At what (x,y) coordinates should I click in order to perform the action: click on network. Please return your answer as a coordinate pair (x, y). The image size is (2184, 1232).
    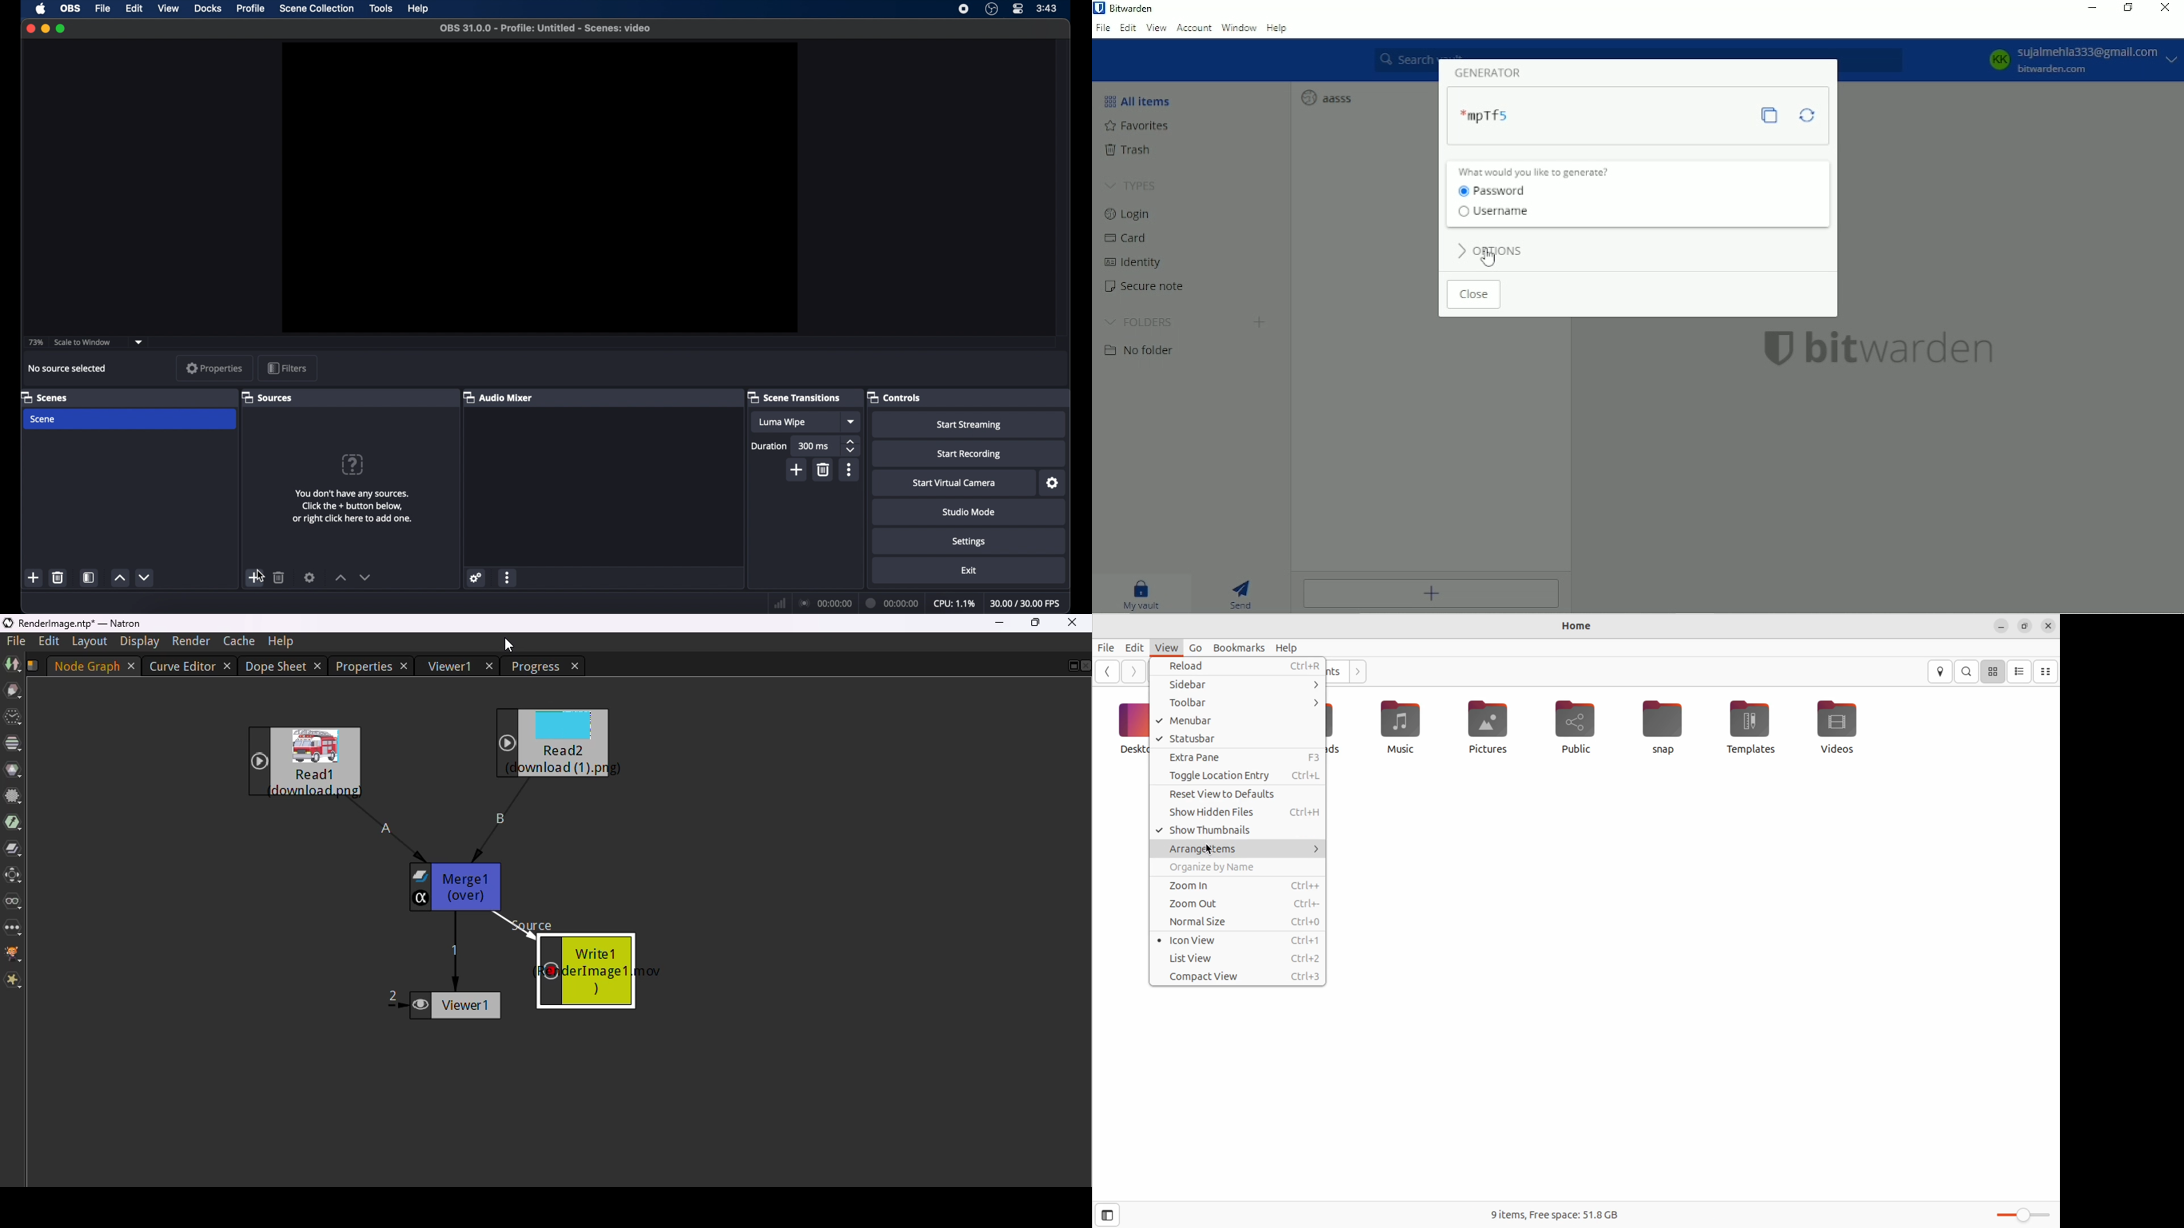
    Looking at the image, I should click on (781, 604).